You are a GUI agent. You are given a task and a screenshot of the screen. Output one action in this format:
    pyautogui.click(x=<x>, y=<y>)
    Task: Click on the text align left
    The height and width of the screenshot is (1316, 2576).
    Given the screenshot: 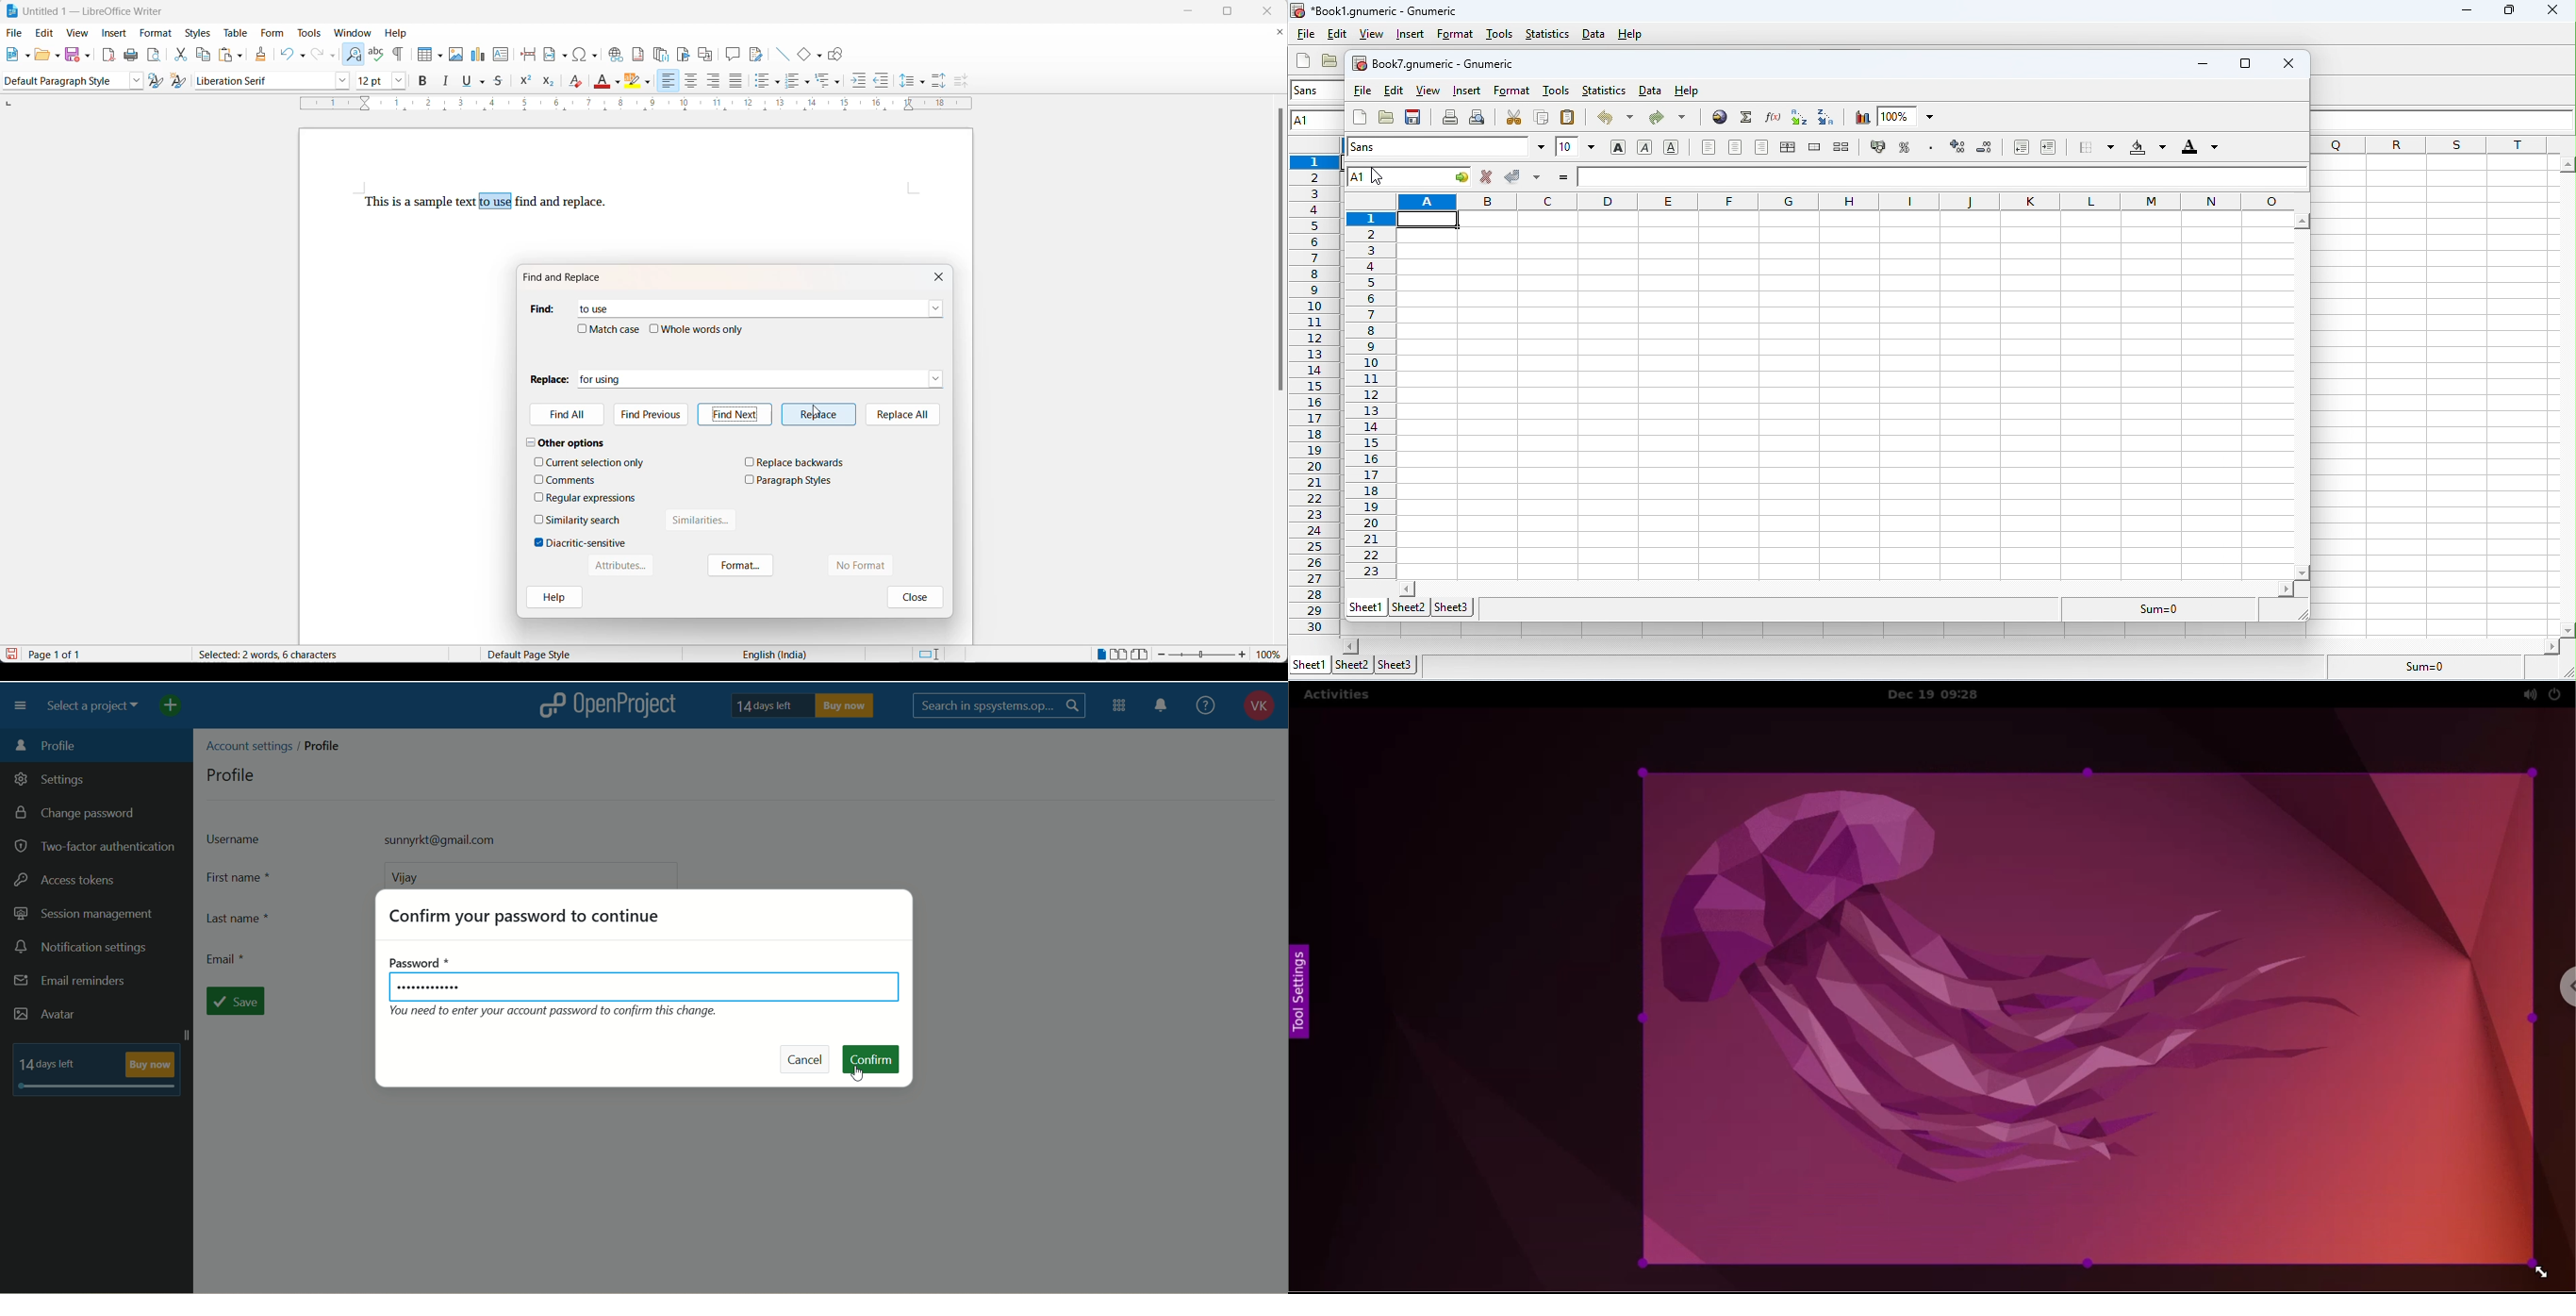 What is the action you would take?
    pyautogui.click(x=667, y=81)
    